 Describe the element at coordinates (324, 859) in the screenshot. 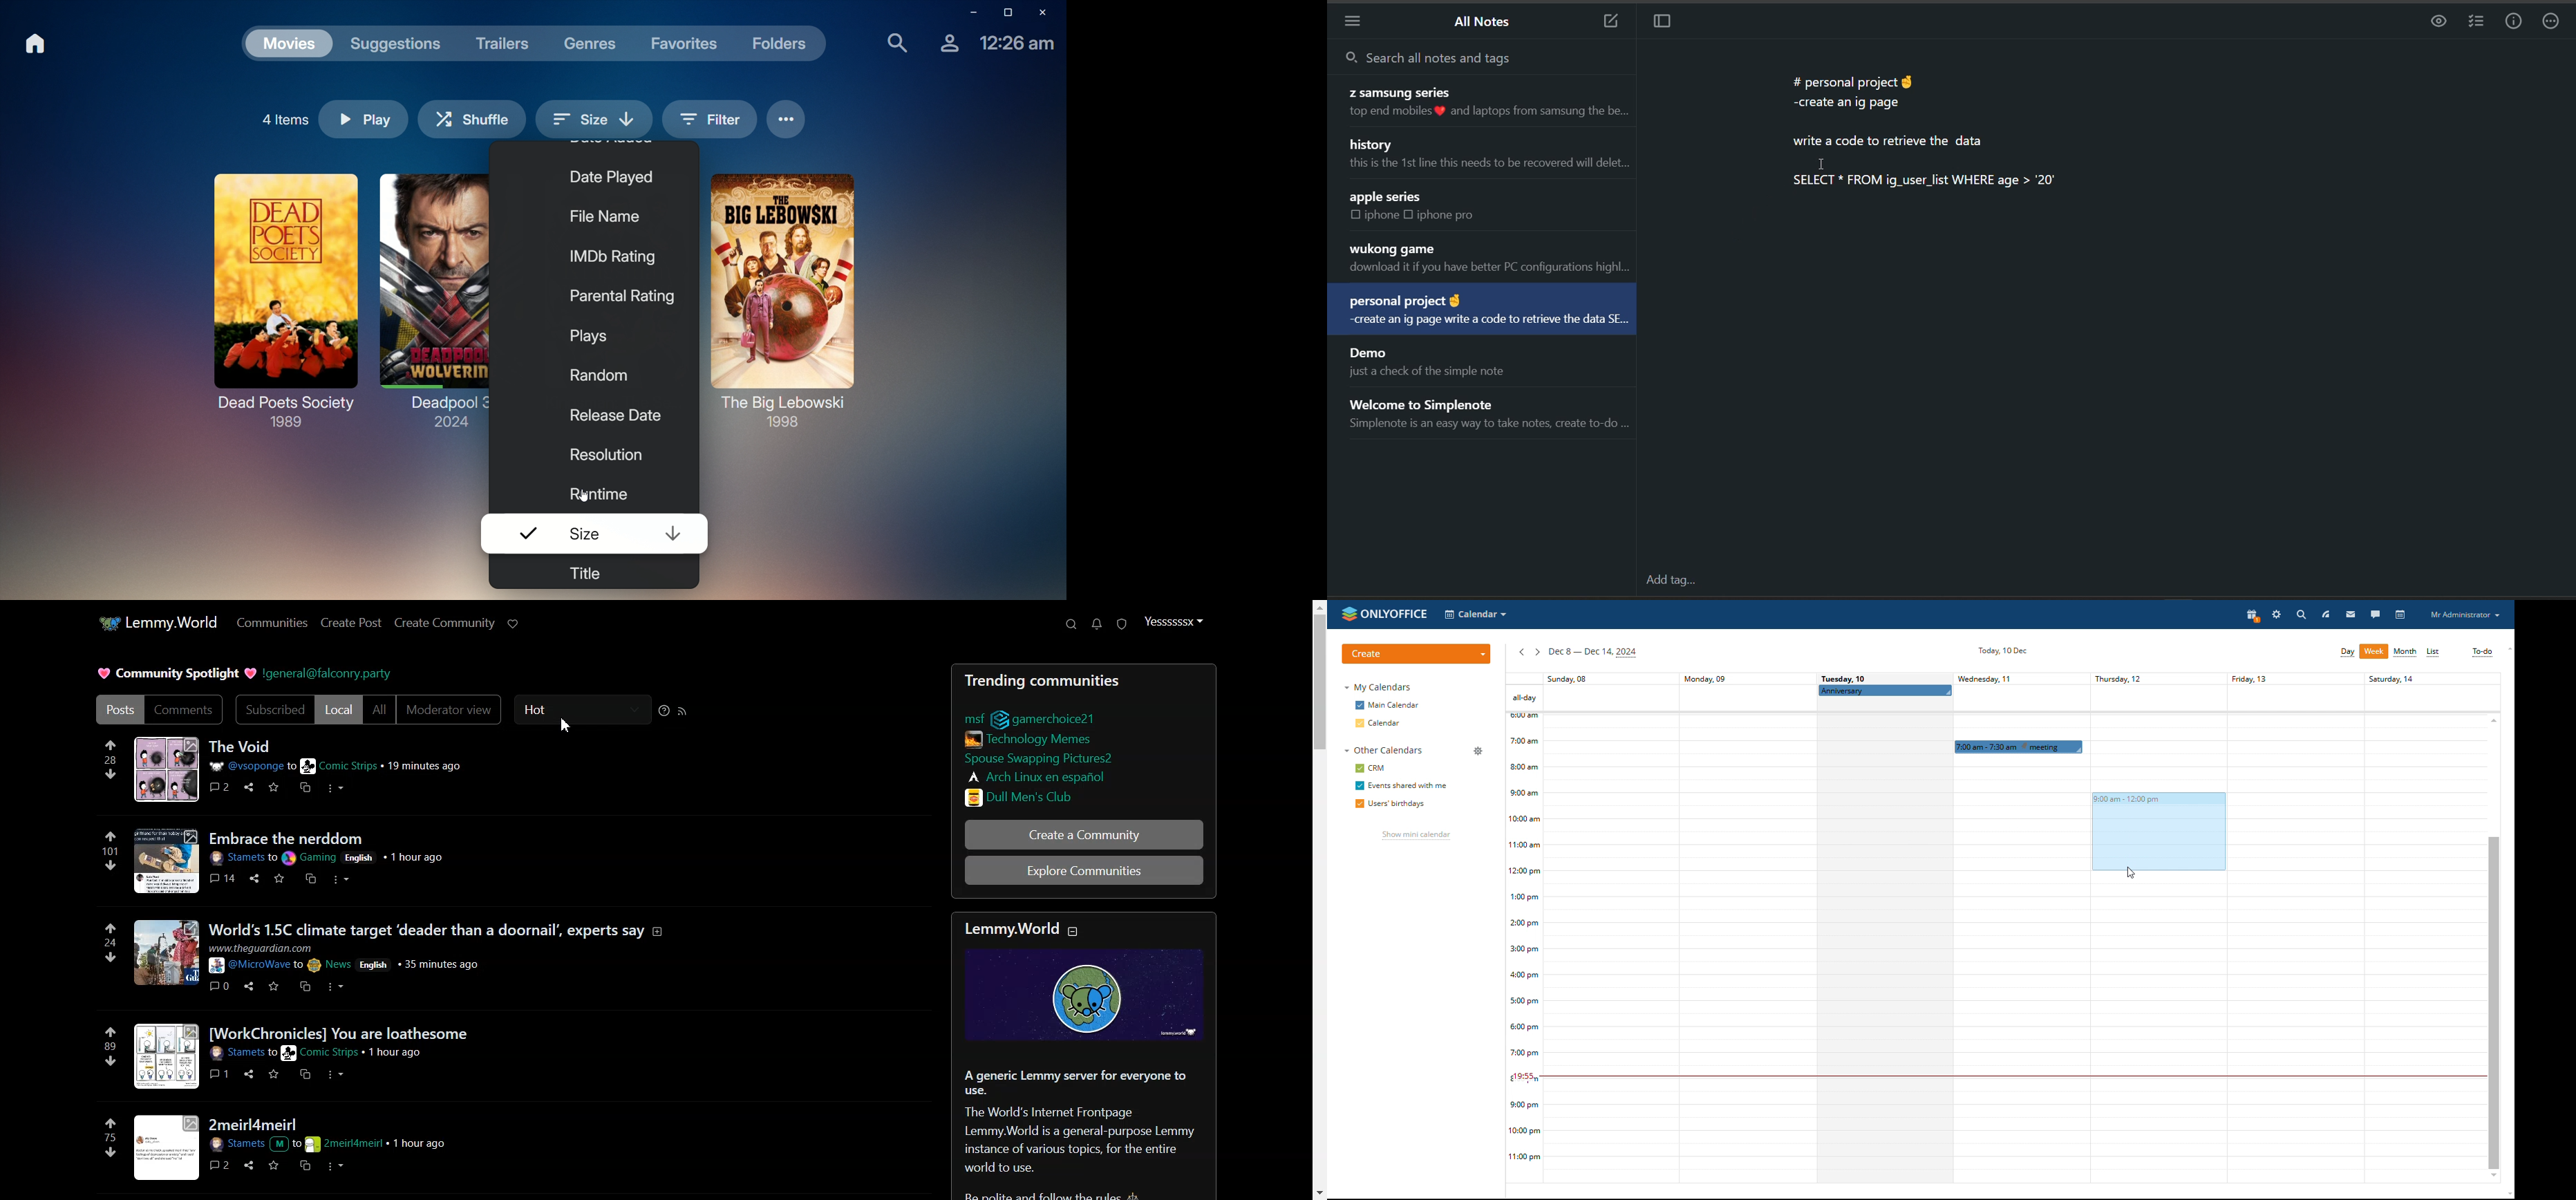

I see `post details` at that location.